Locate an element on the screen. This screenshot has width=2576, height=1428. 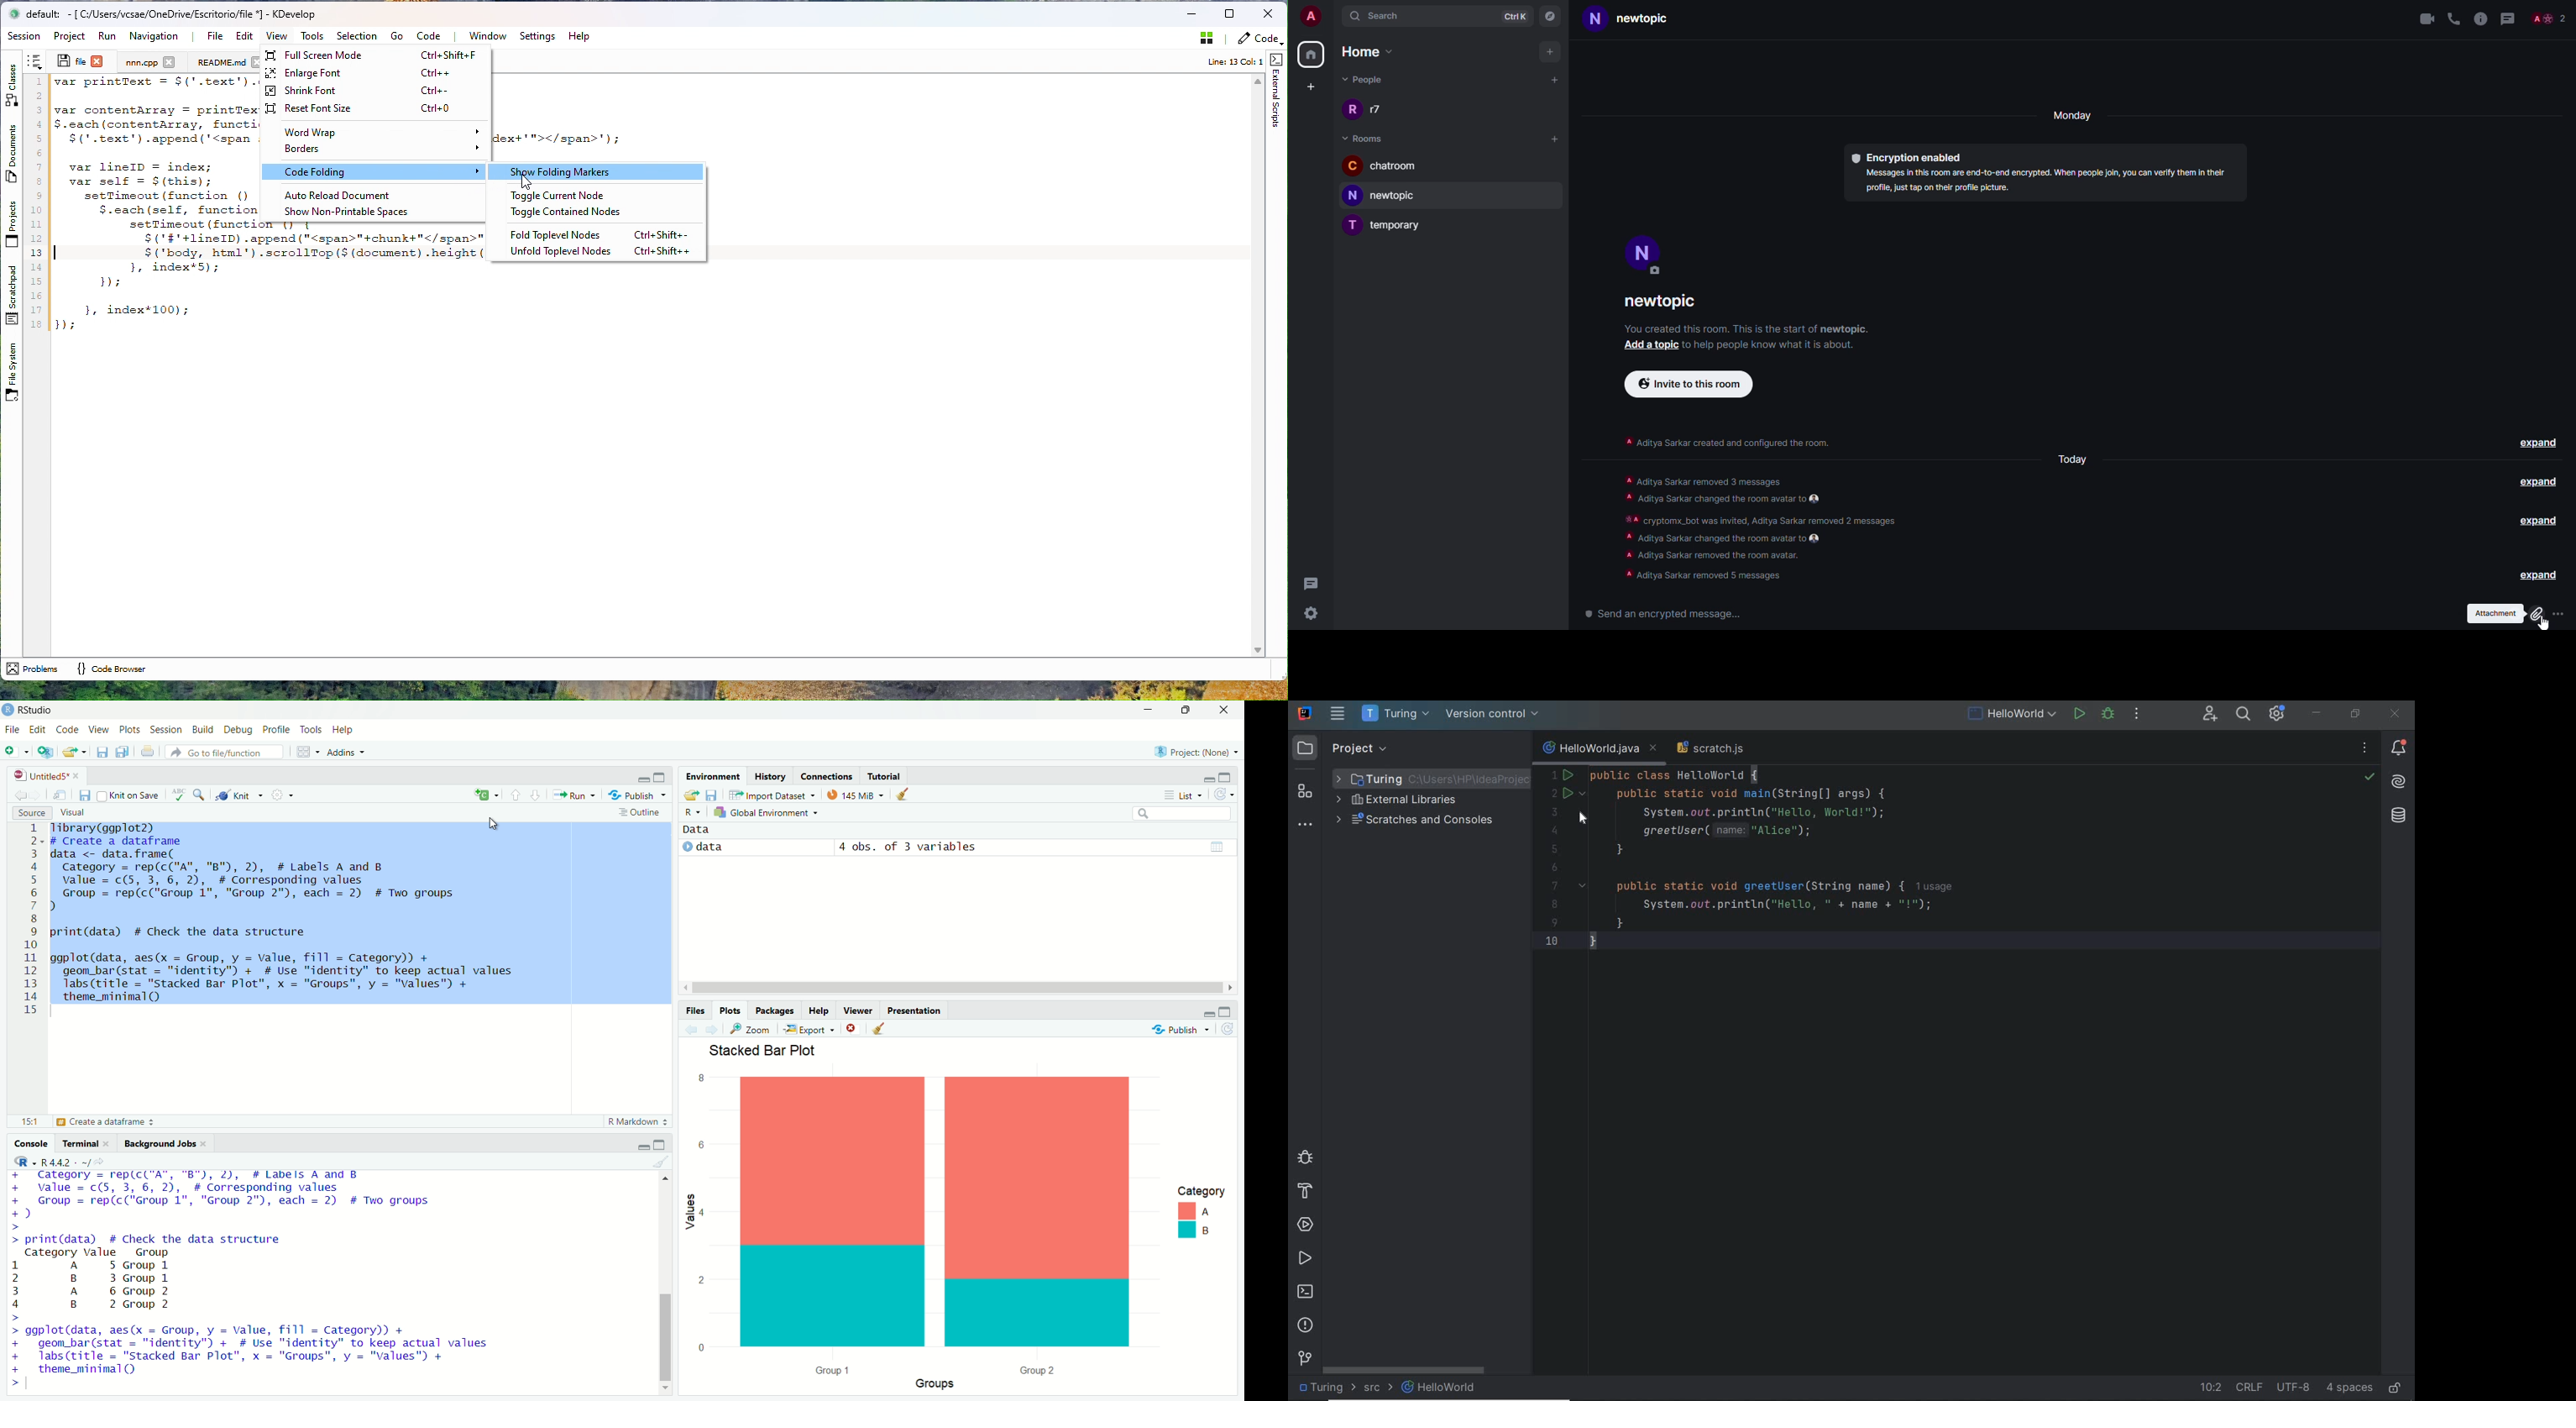
Tibrary(ggplot2)

# Create a dataframe

data <- data.frame(
Category = rep(c("A", "B"), 2), # Labels A and B
value = c(5, 3, 6, 2), # Corresponding values
Group = rep(c("Group 1", "Group 2"), each = 2) # Two groups

)

print(data) # Check the data structure

ggplot(data, aes(x = Group, y = Value, fill = Category)) +
geom_bar(stat = "identity") + # Use "identity" to keep actual values
Jabs(title = "stacked Bar Plot", x = "Groups", y = "Values") +
theme_minimal(Q) 1 is located at coordinates (316, 913).